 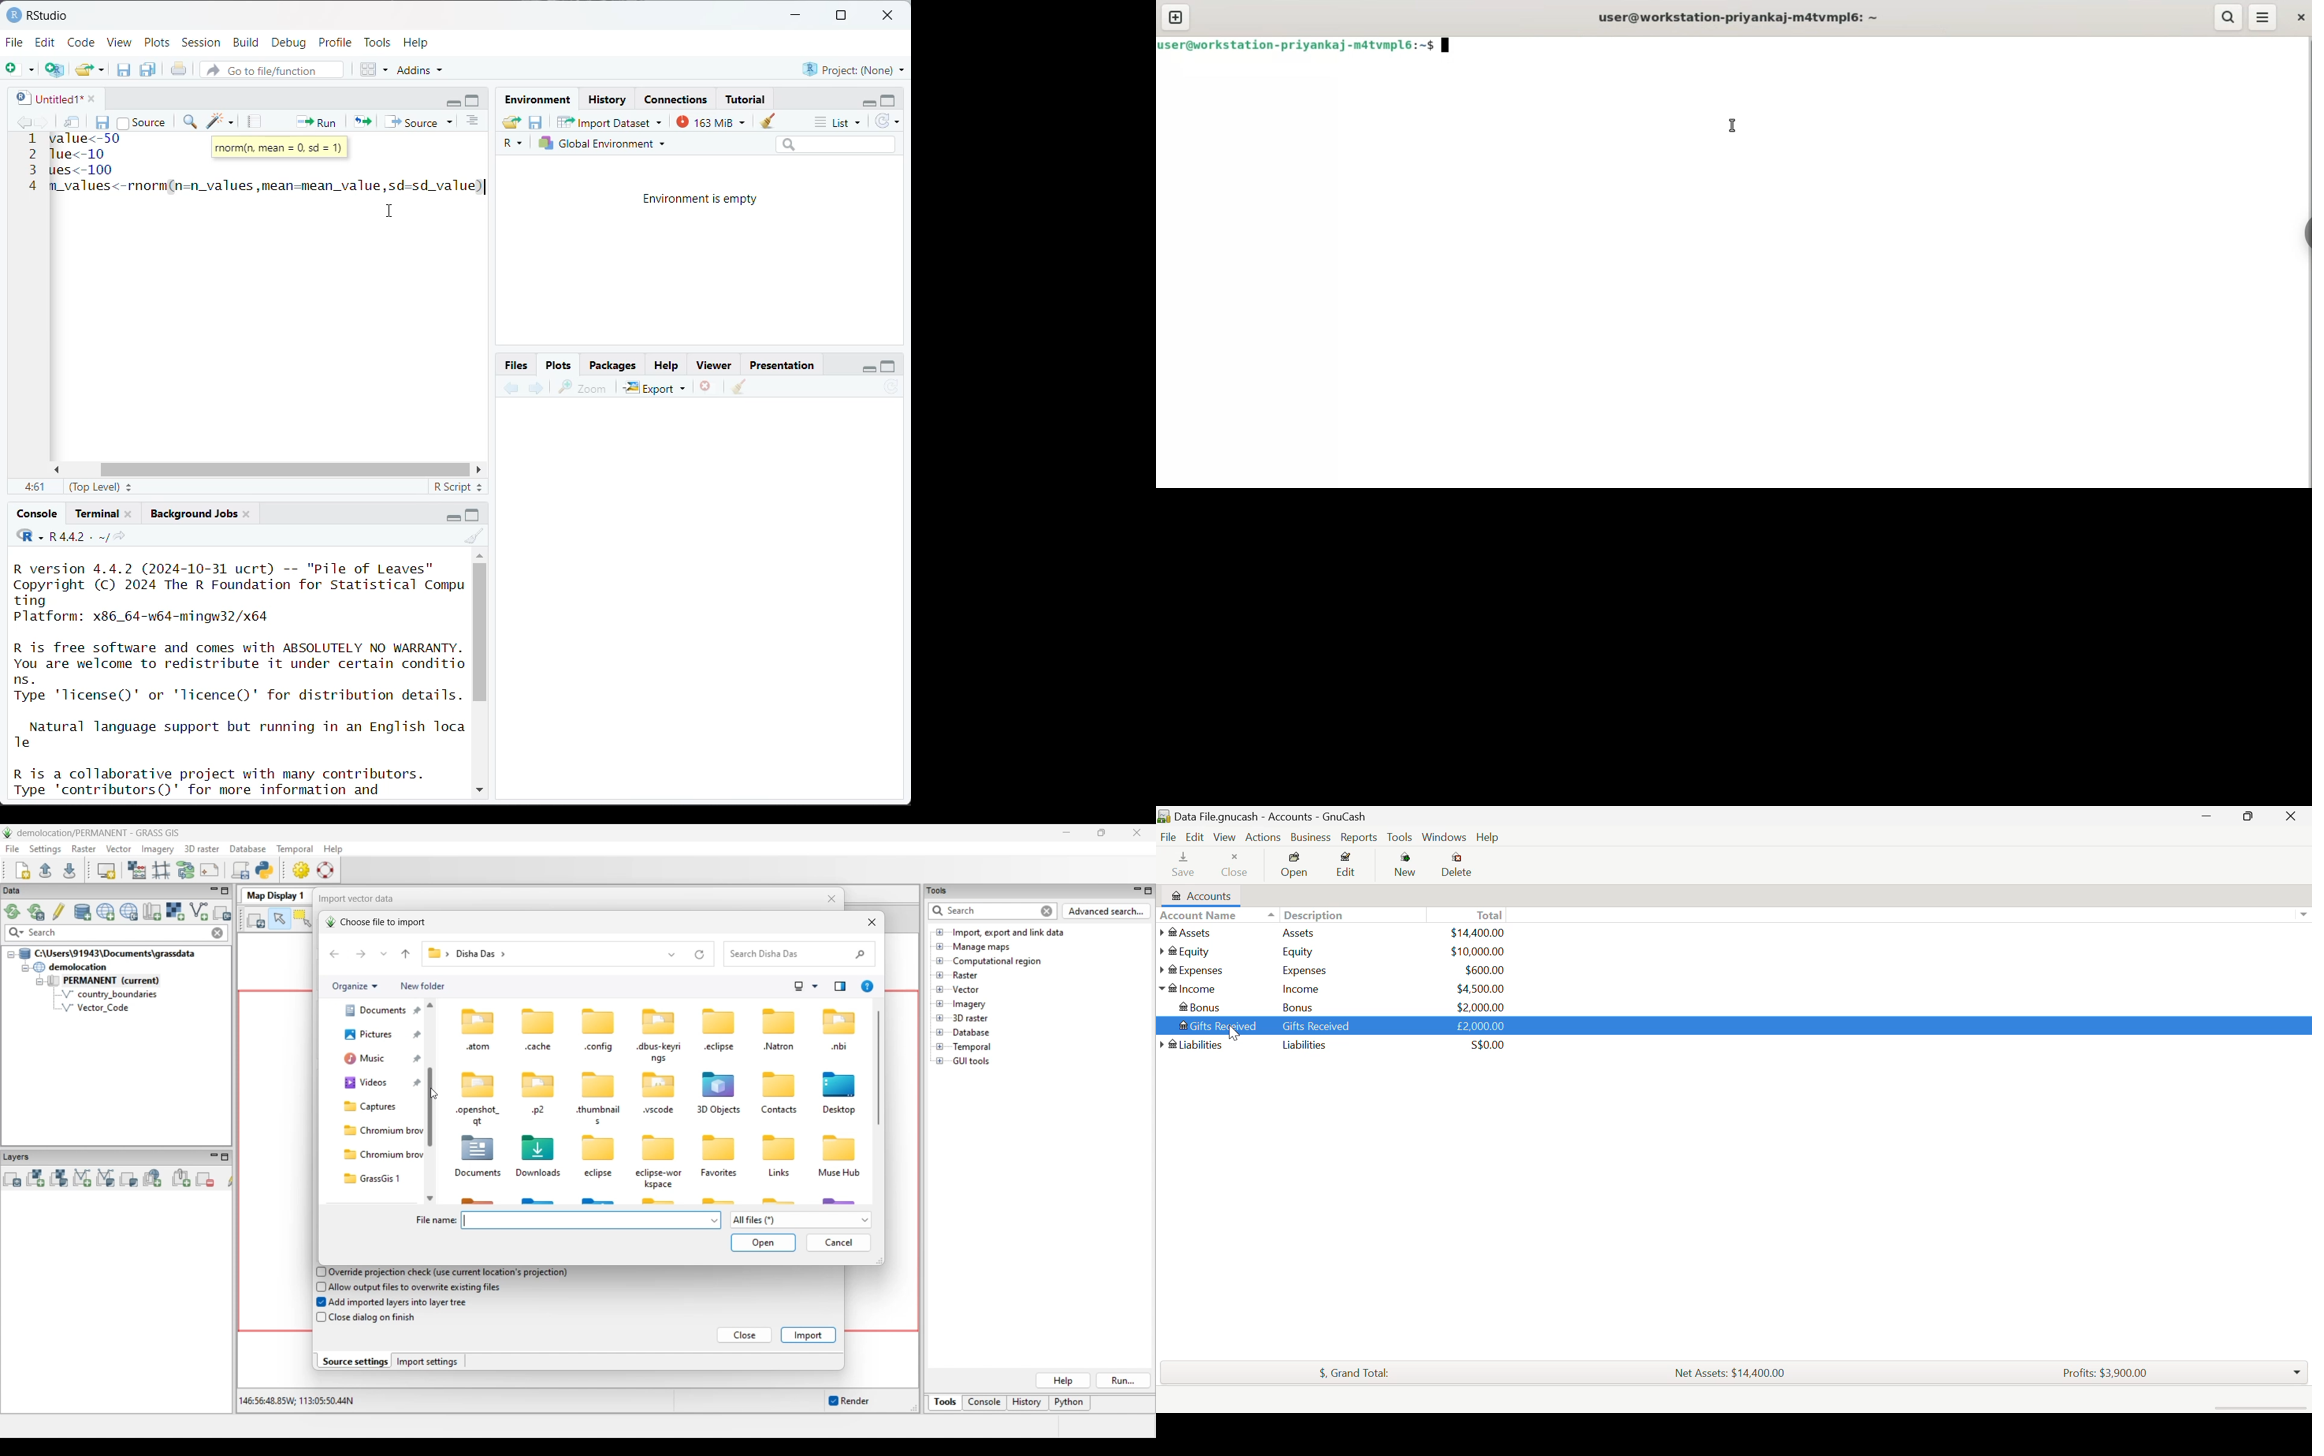 What do you see at coordinates (202, 43) in the screenshot?
I see `Session` at bounding box center [202, 43].